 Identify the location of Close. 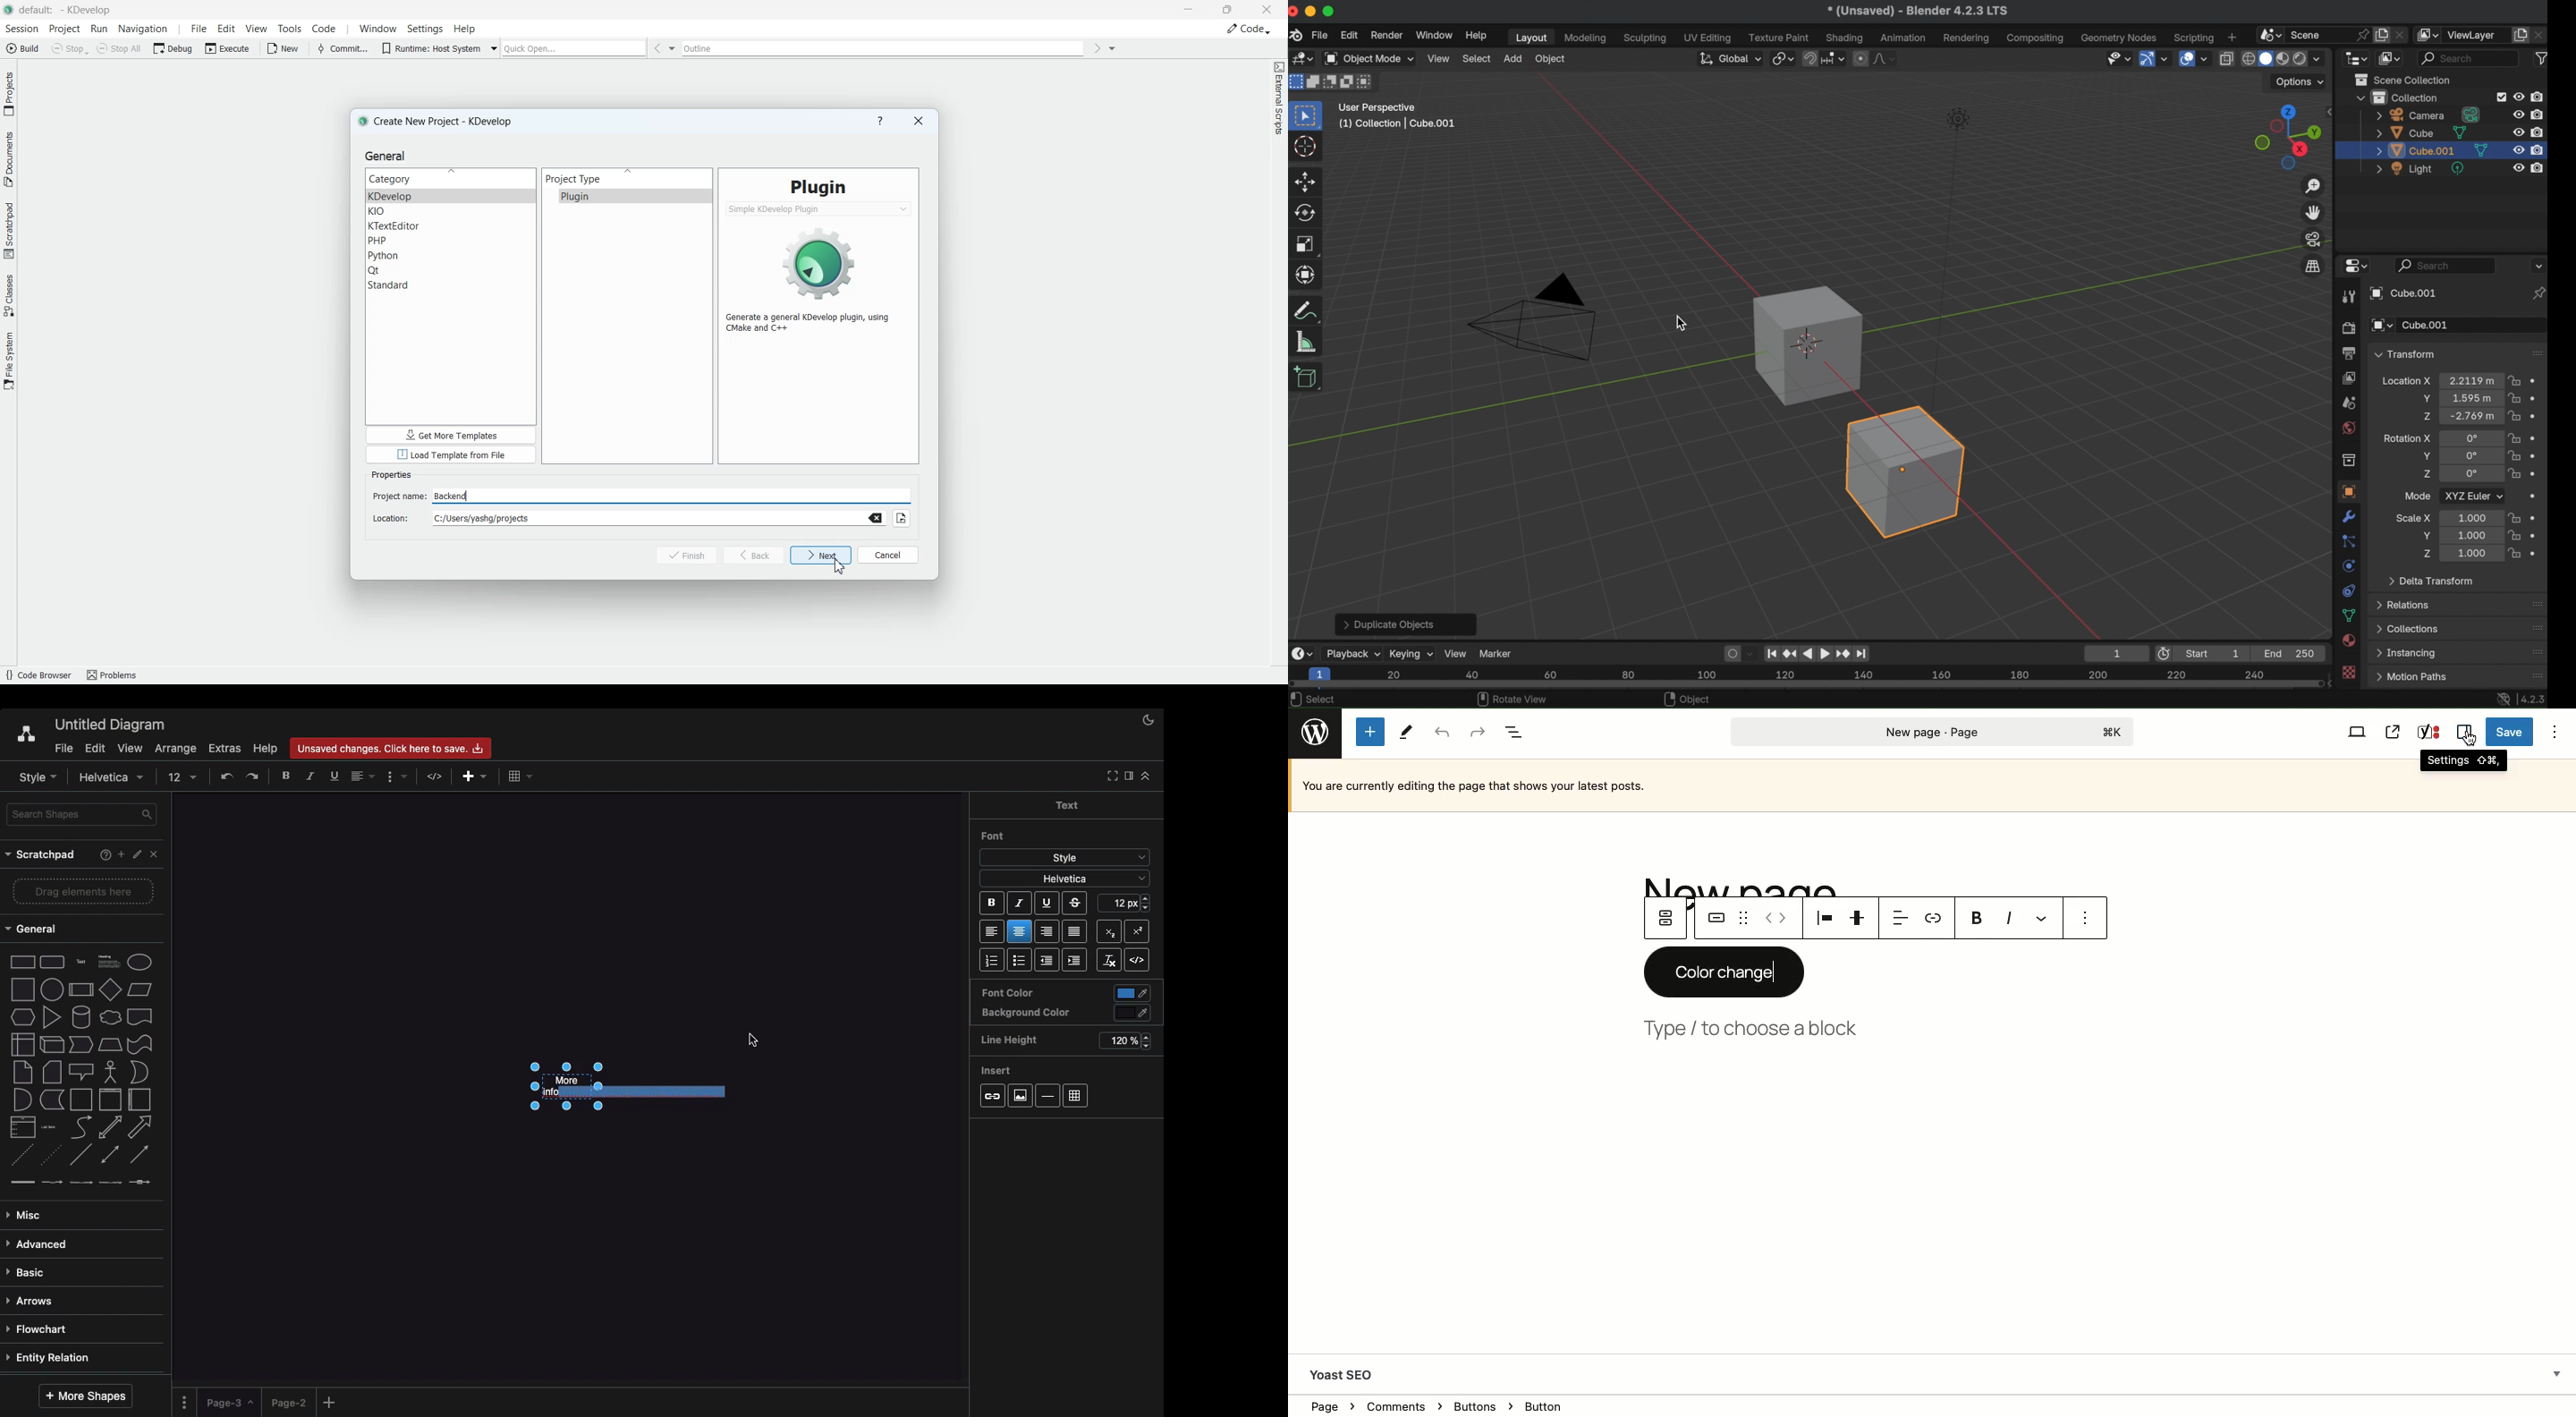
(918, 121).